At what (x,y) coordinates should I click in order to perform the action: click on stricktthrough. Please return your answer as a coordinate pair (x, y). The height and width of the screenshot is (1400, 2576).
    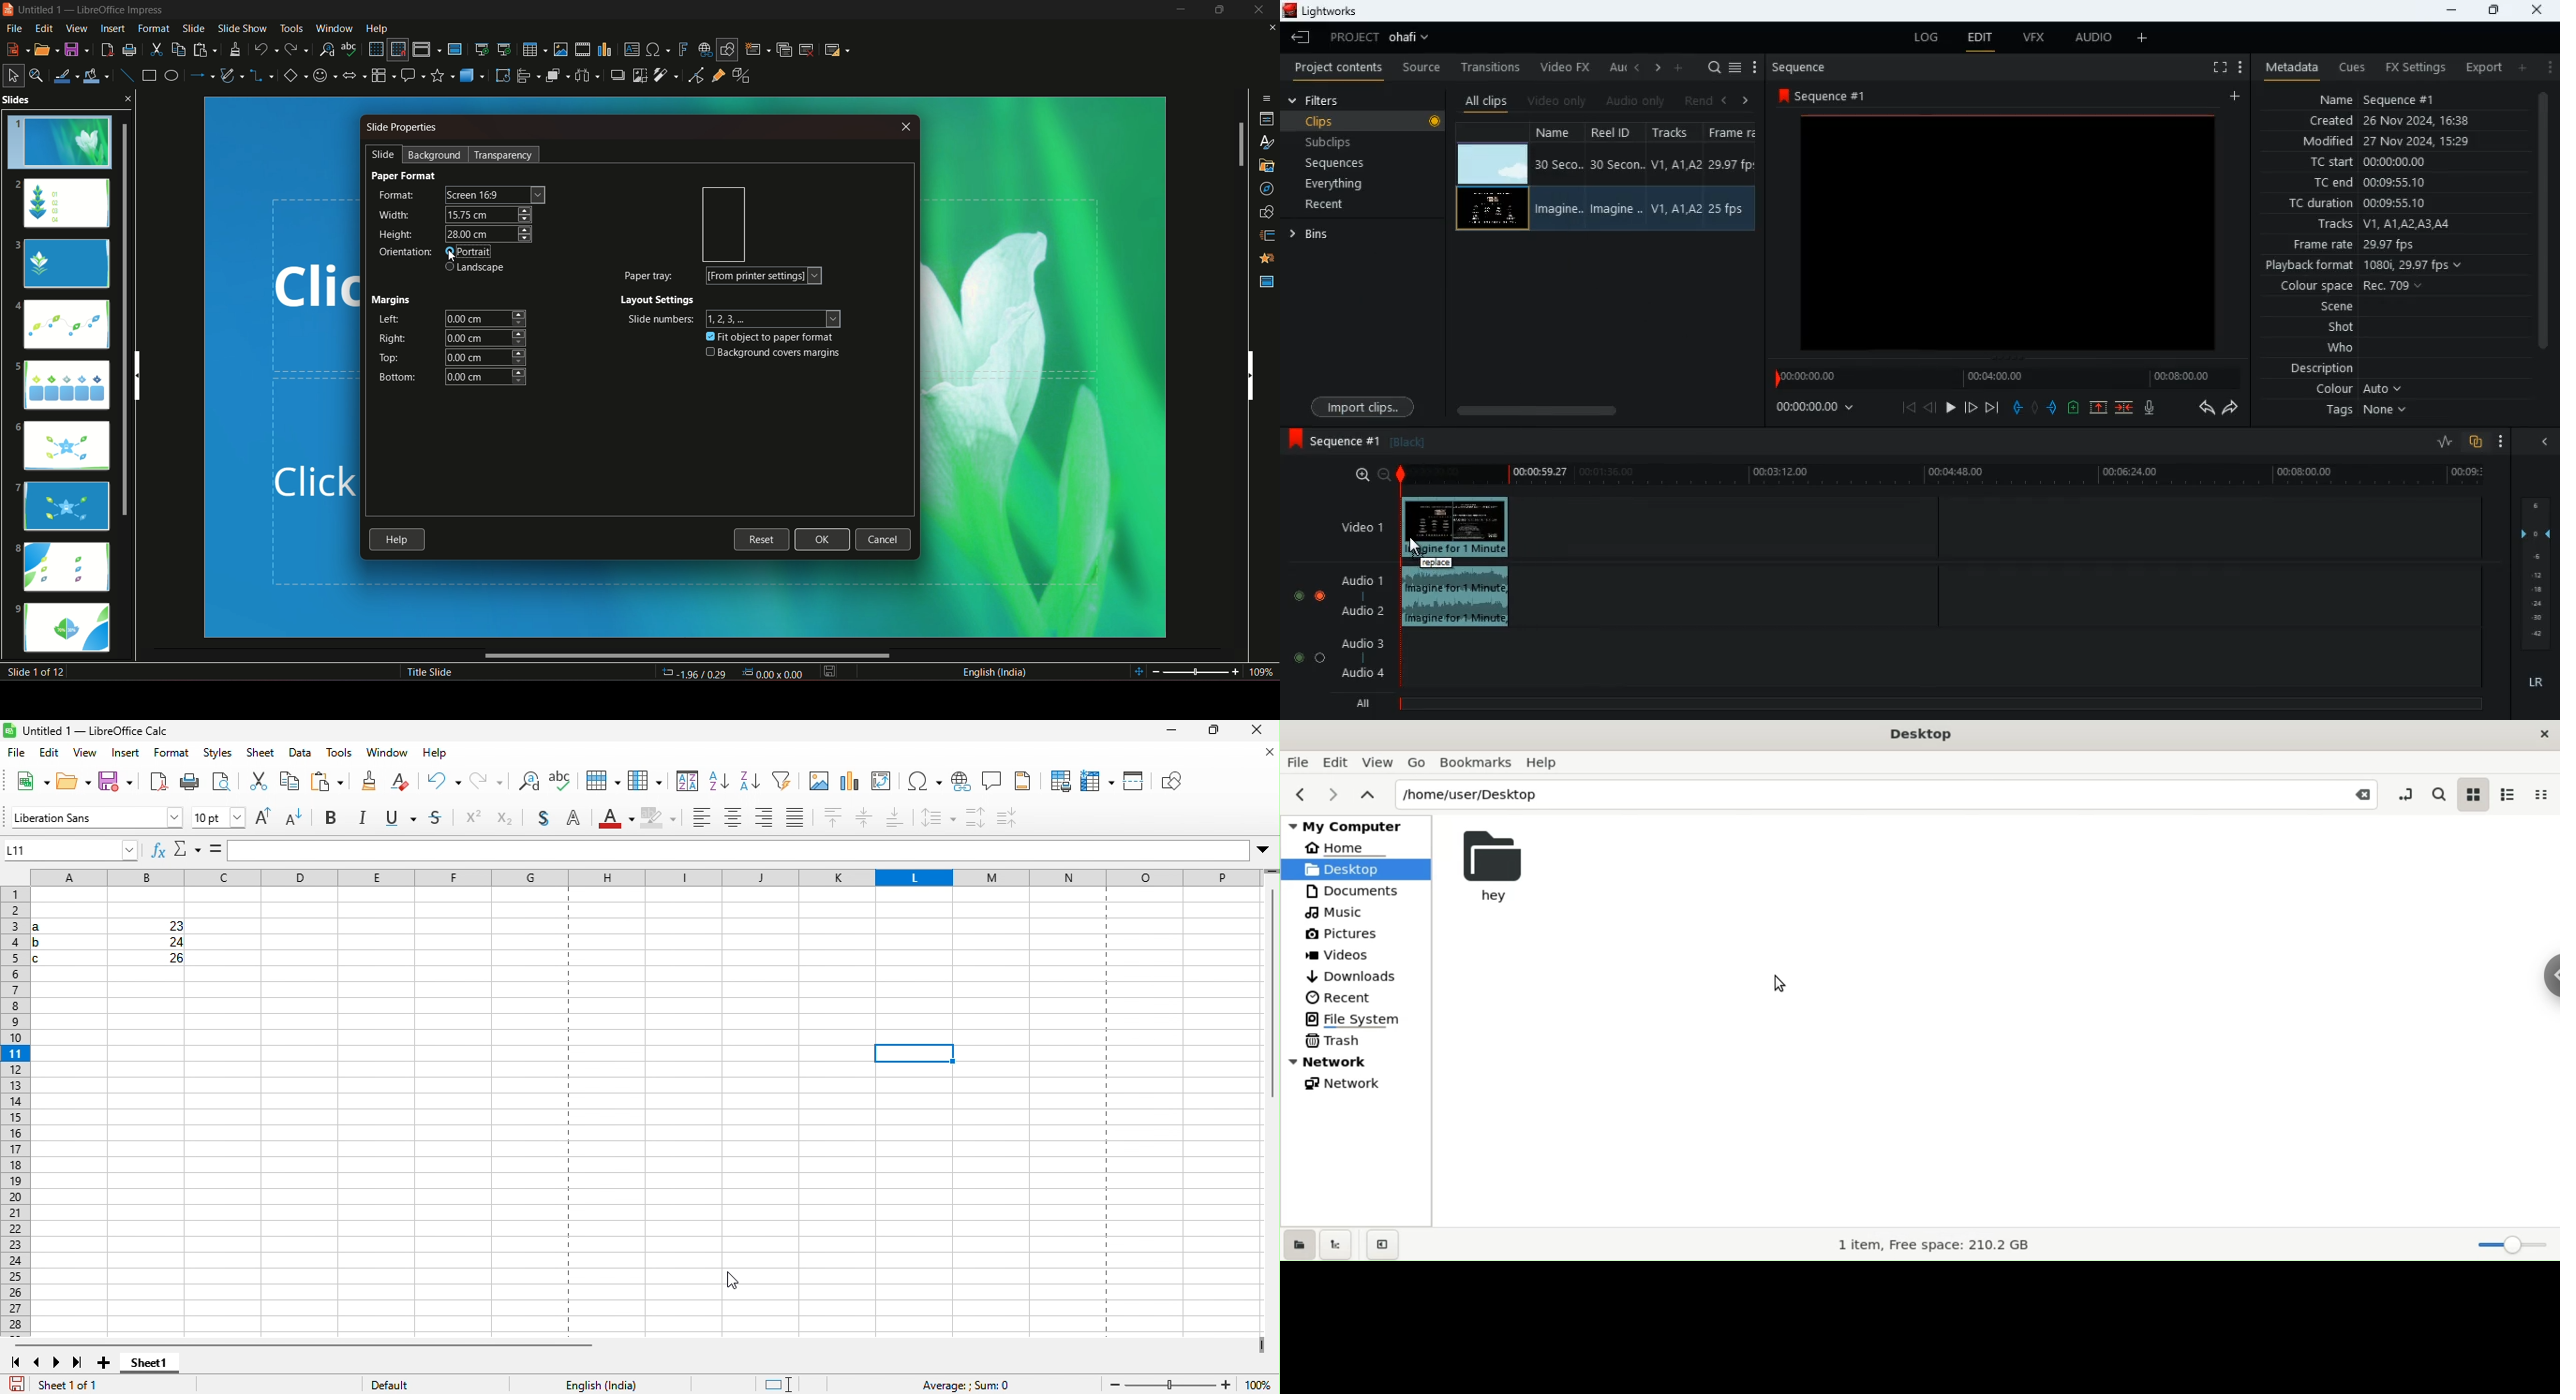
    Looking at the image, I should click on (439, 820).